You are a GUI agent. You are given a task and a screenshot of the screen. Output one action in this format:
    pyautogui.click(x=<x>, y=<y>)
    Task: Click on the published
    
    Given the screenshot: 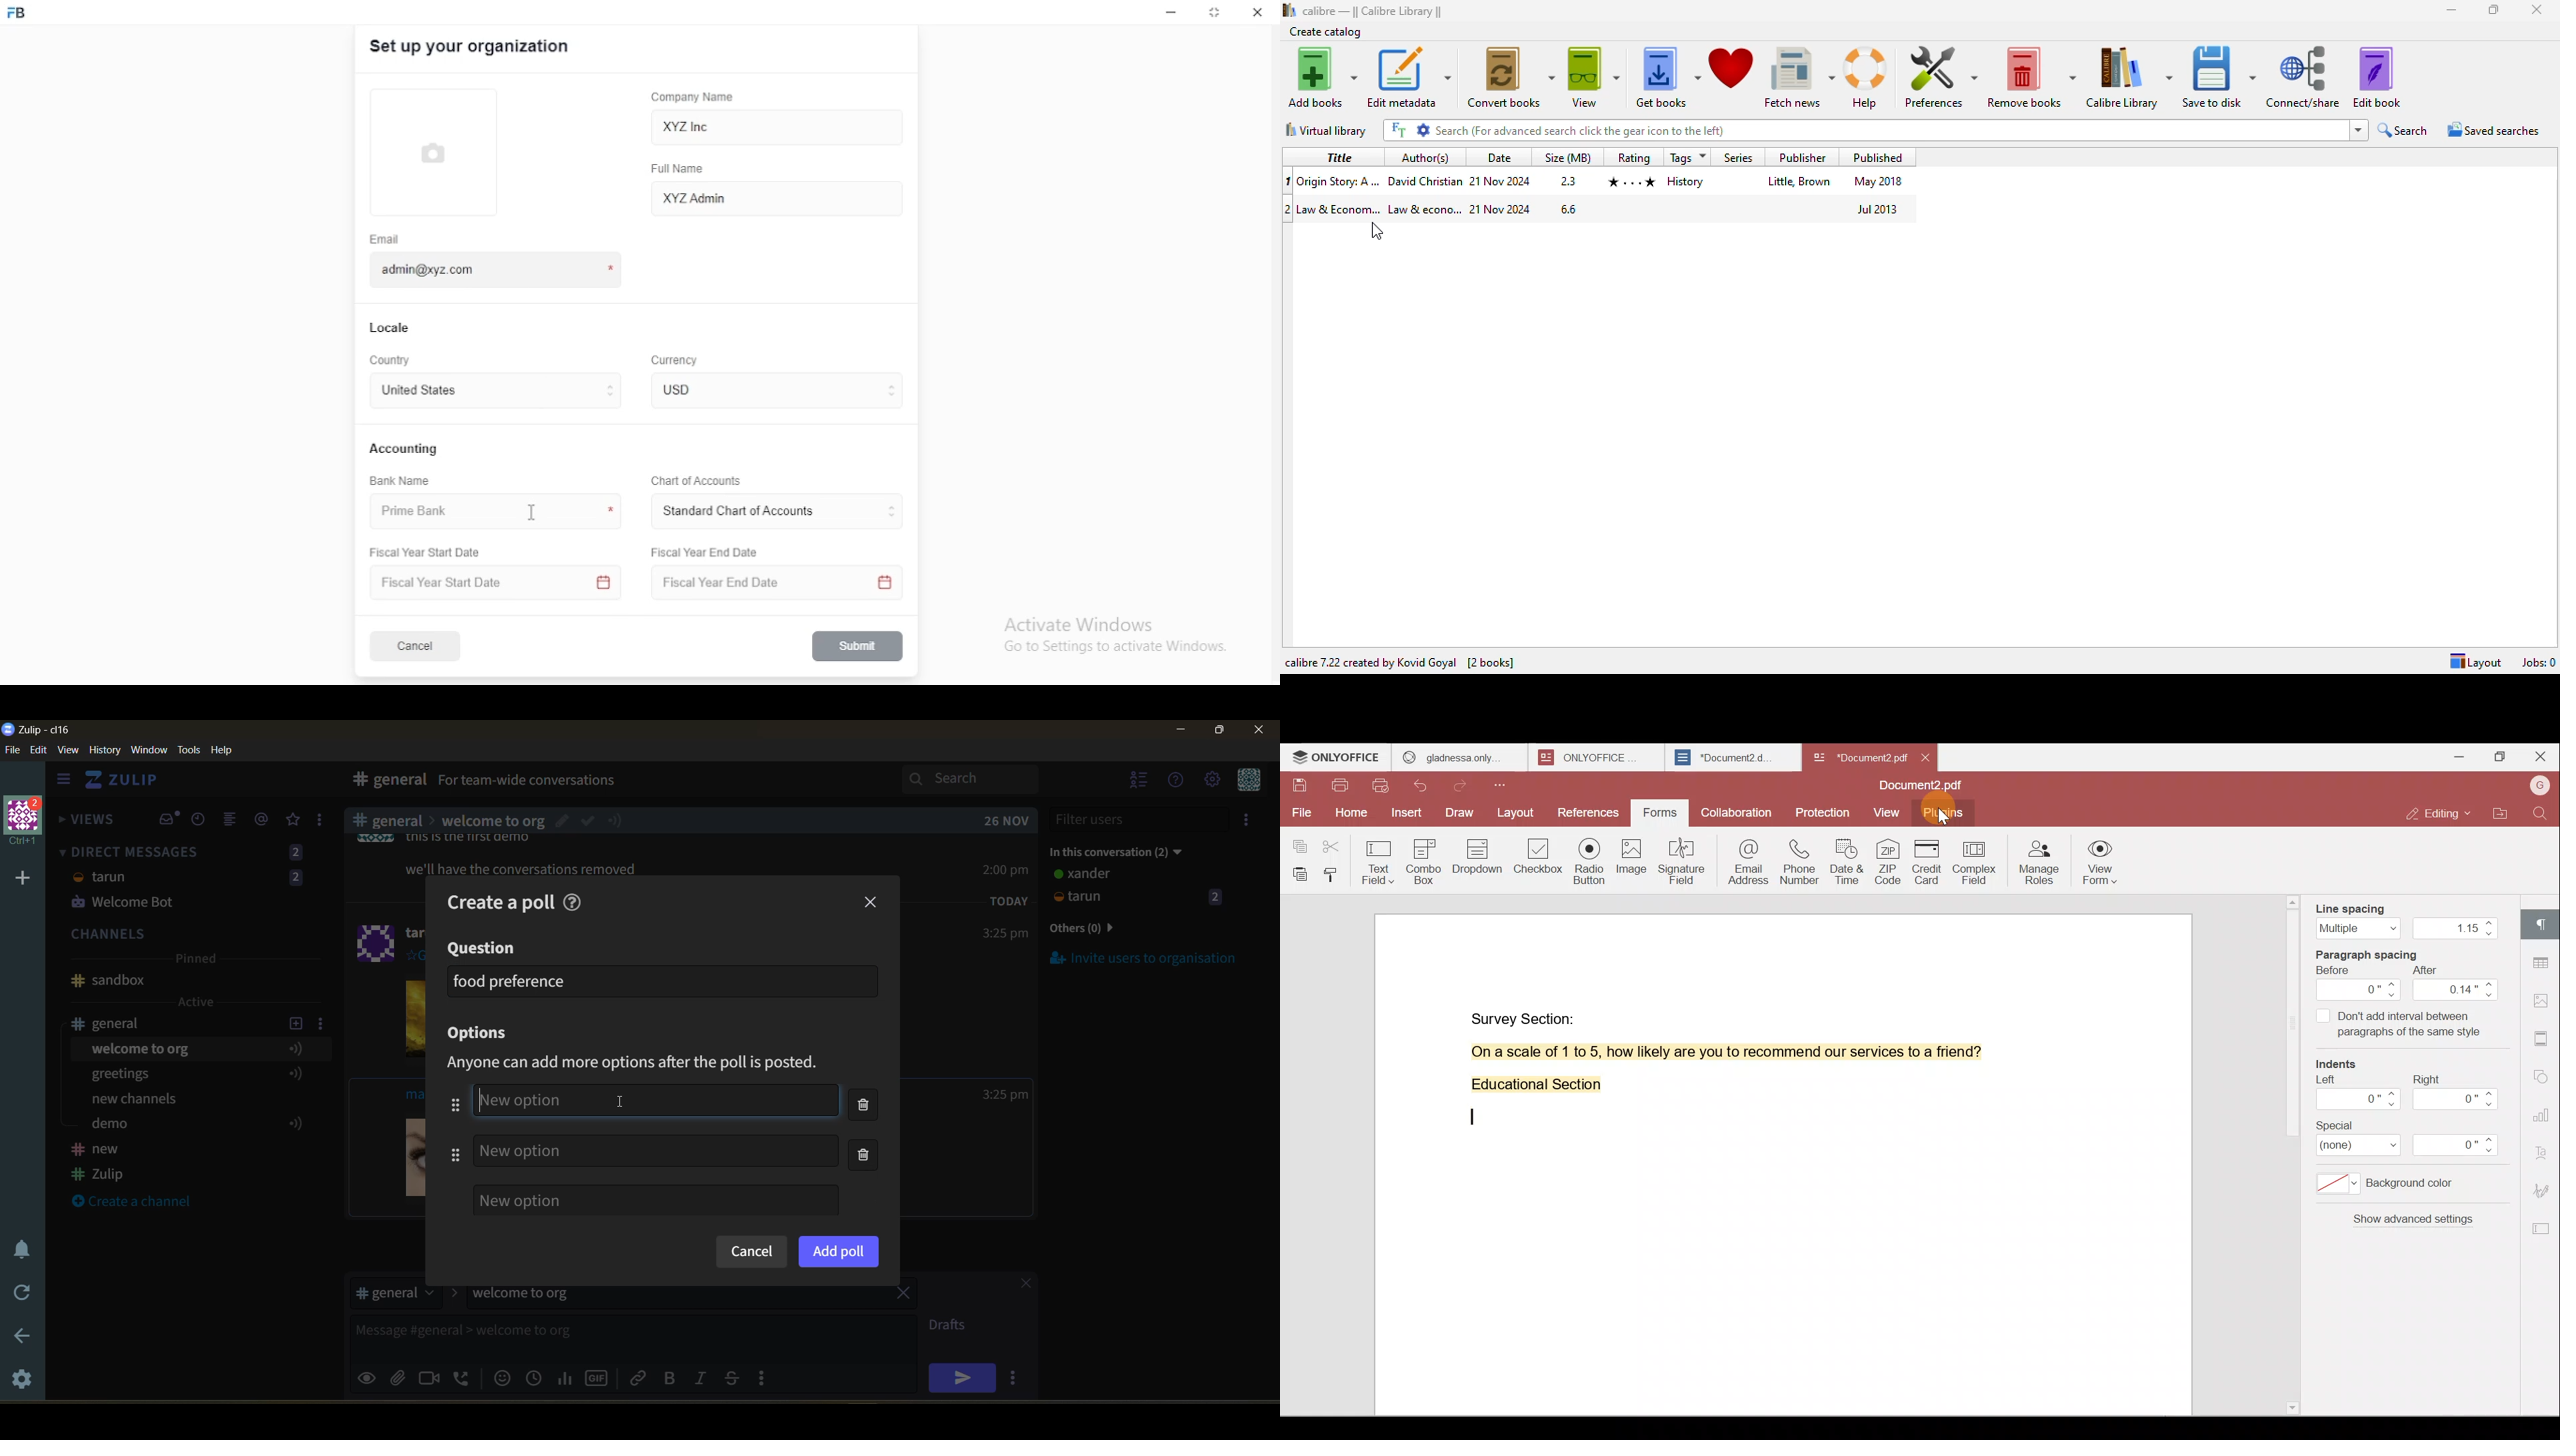 What is the action you would take?
    pyautogui.click(x=1877, y=209)
    